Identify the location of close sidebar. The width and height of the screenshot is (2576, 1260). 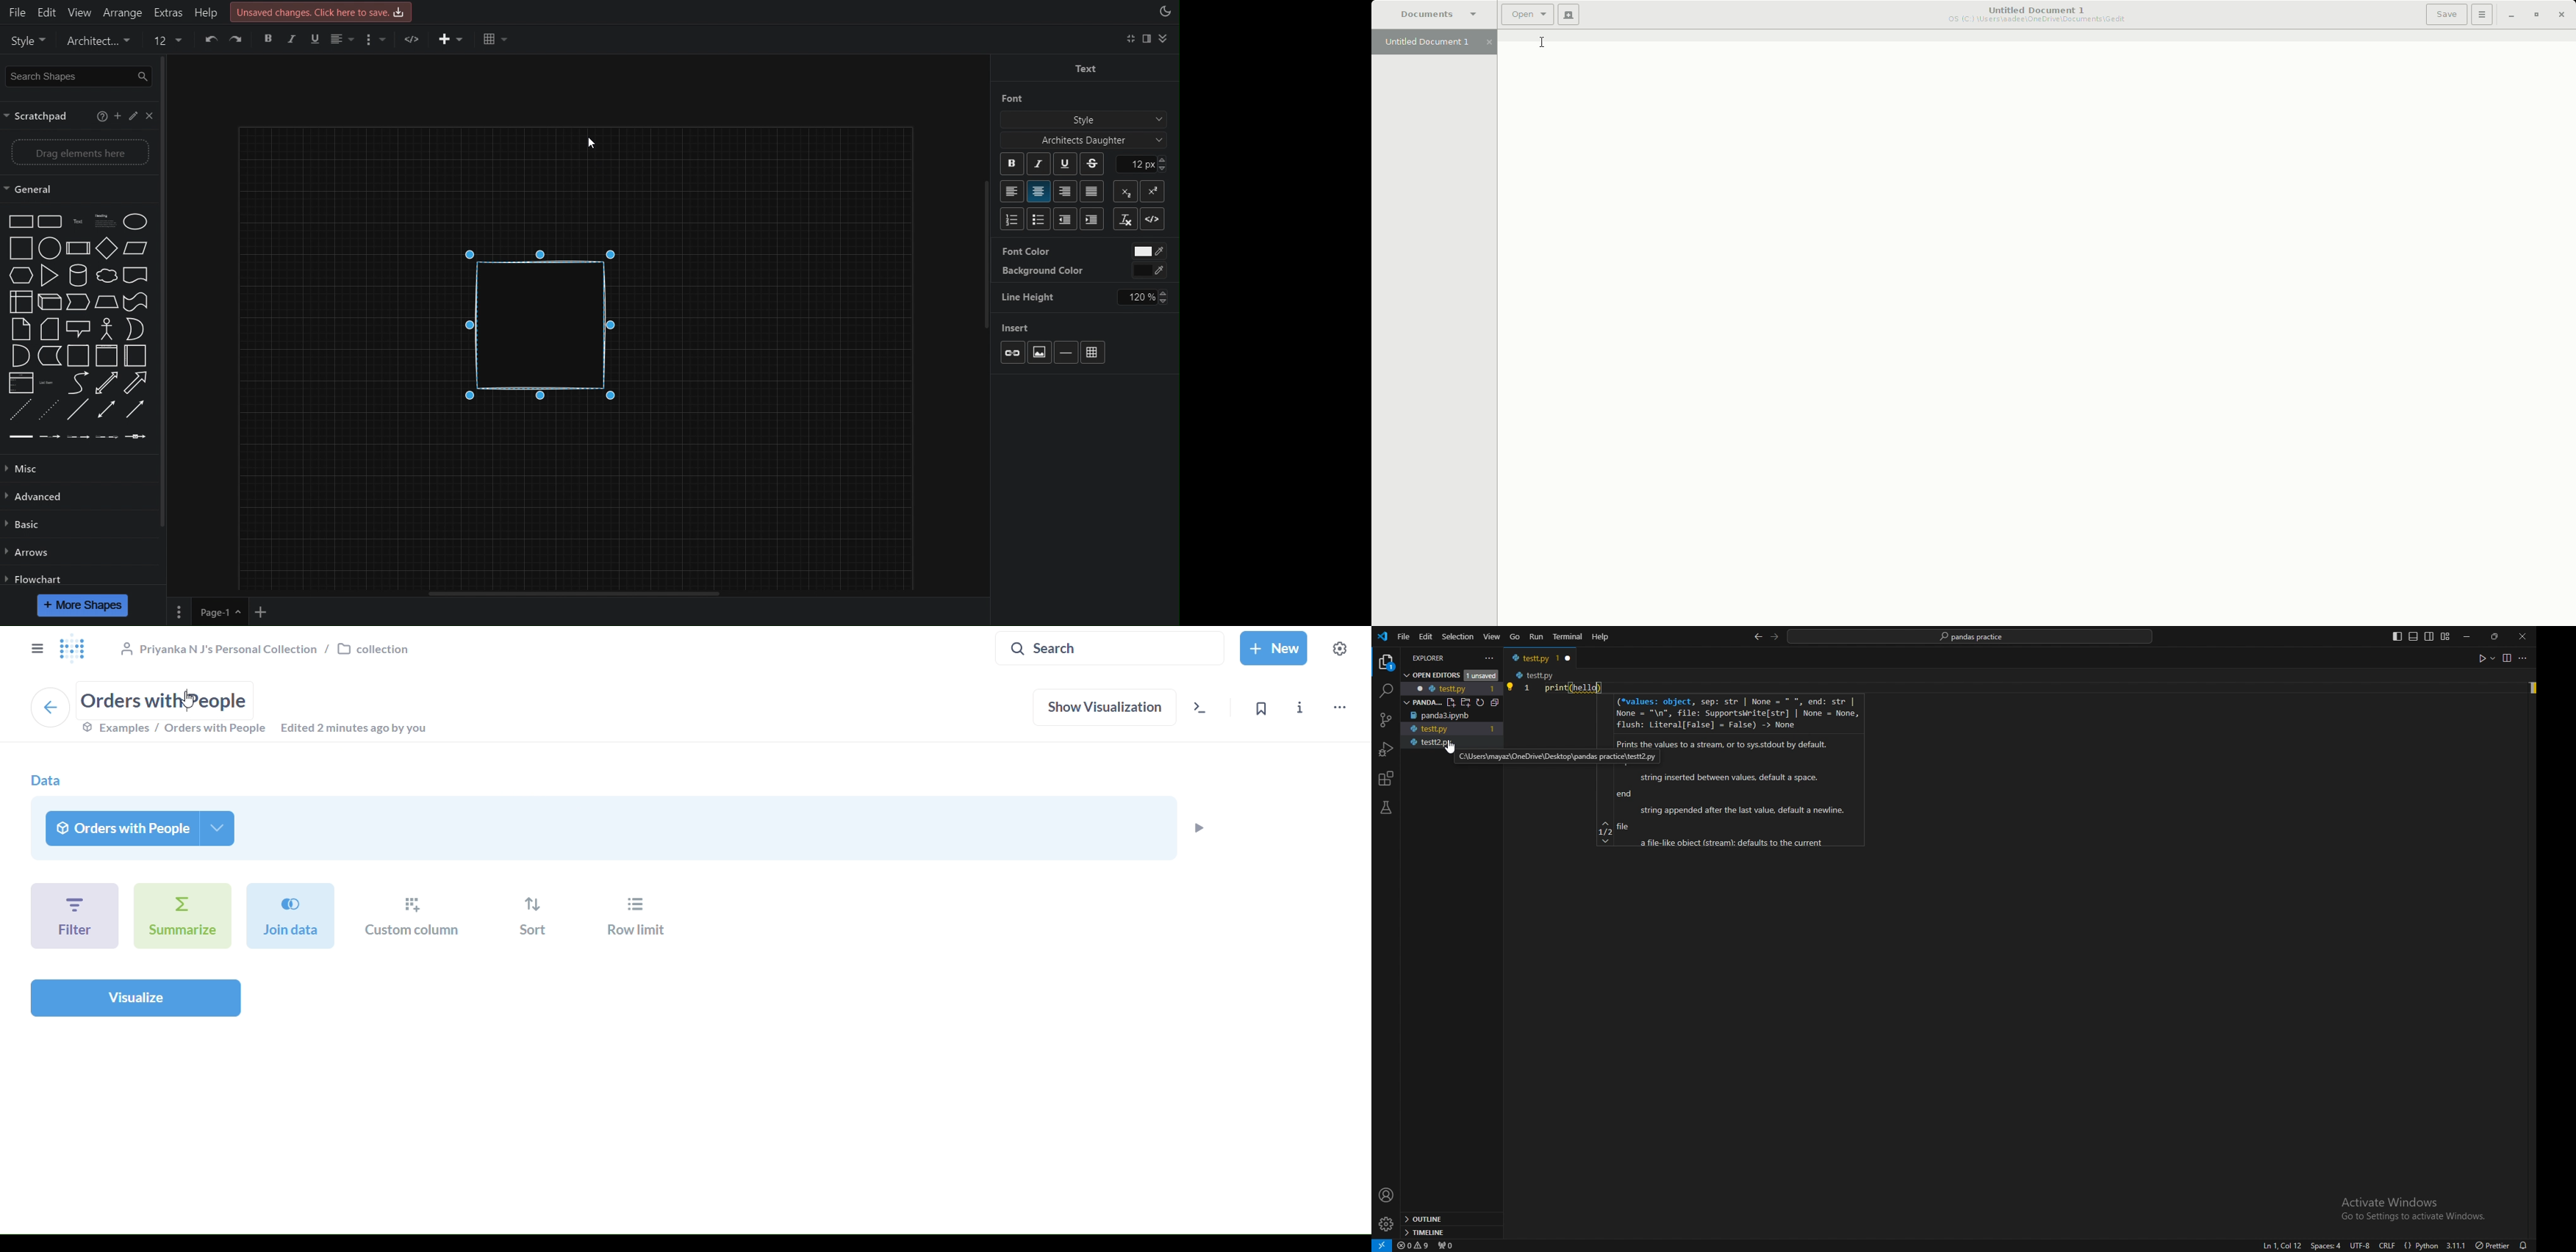
(35, 649).